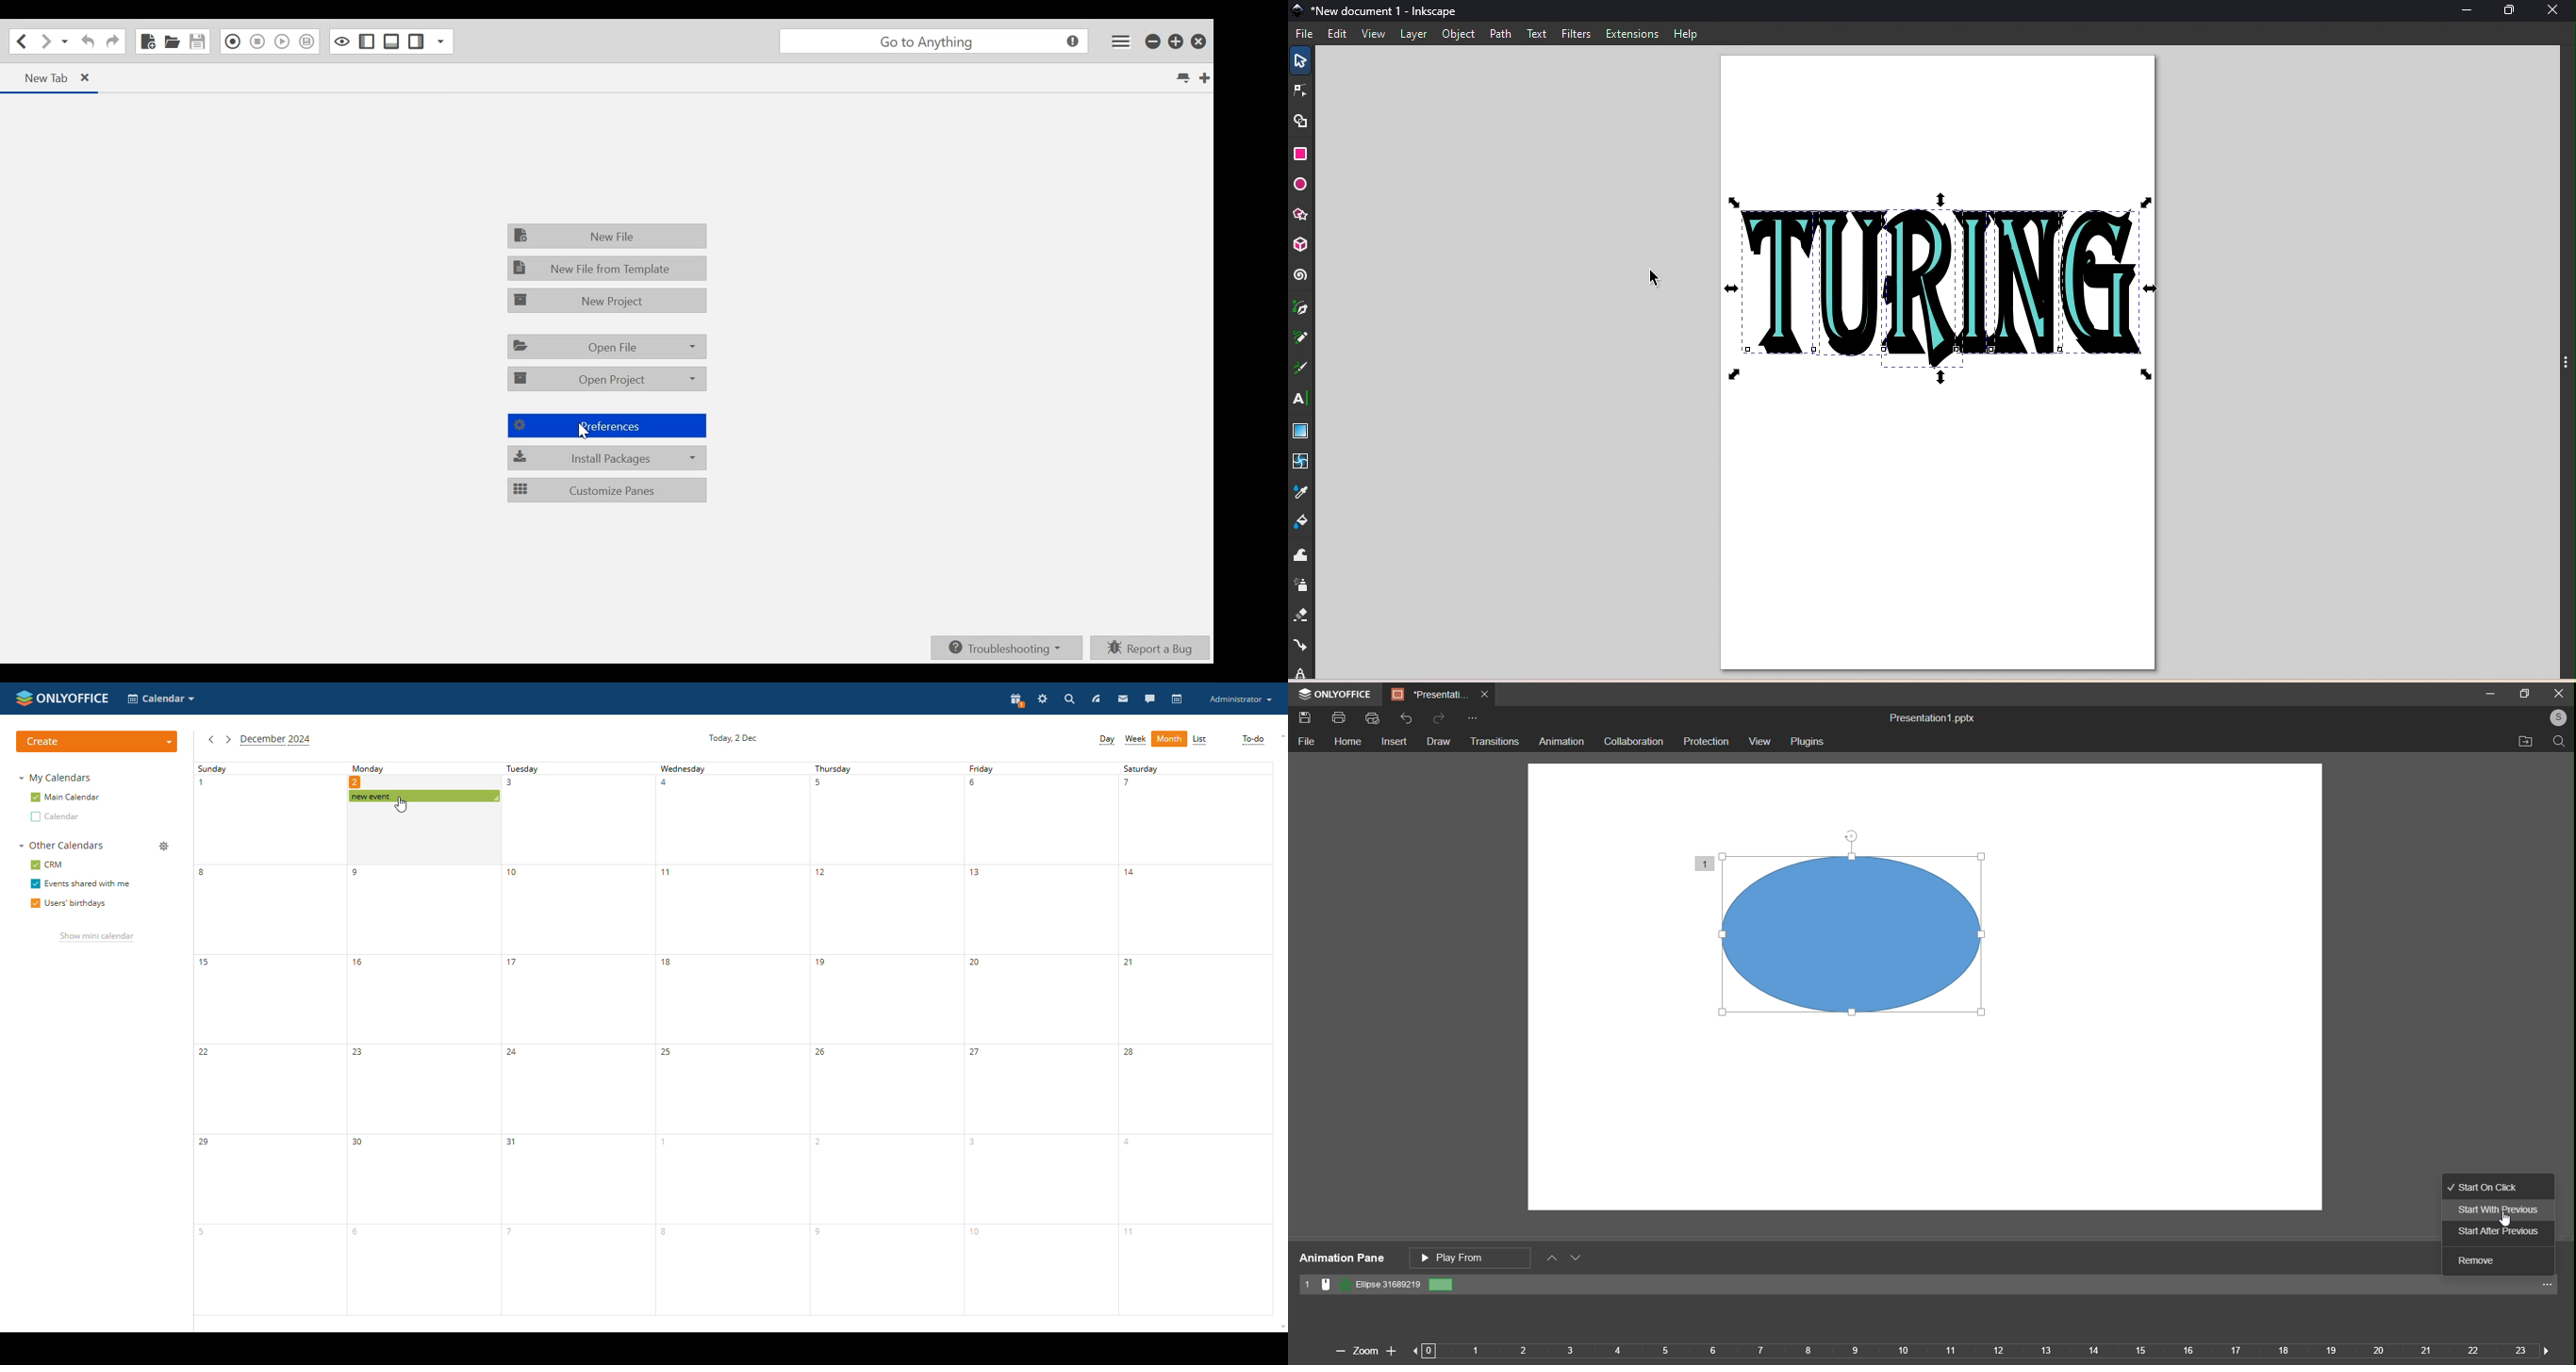 The height and width of the screenshot is (1372, 2576). I want to click on zoom in, so click(1391, 1348).